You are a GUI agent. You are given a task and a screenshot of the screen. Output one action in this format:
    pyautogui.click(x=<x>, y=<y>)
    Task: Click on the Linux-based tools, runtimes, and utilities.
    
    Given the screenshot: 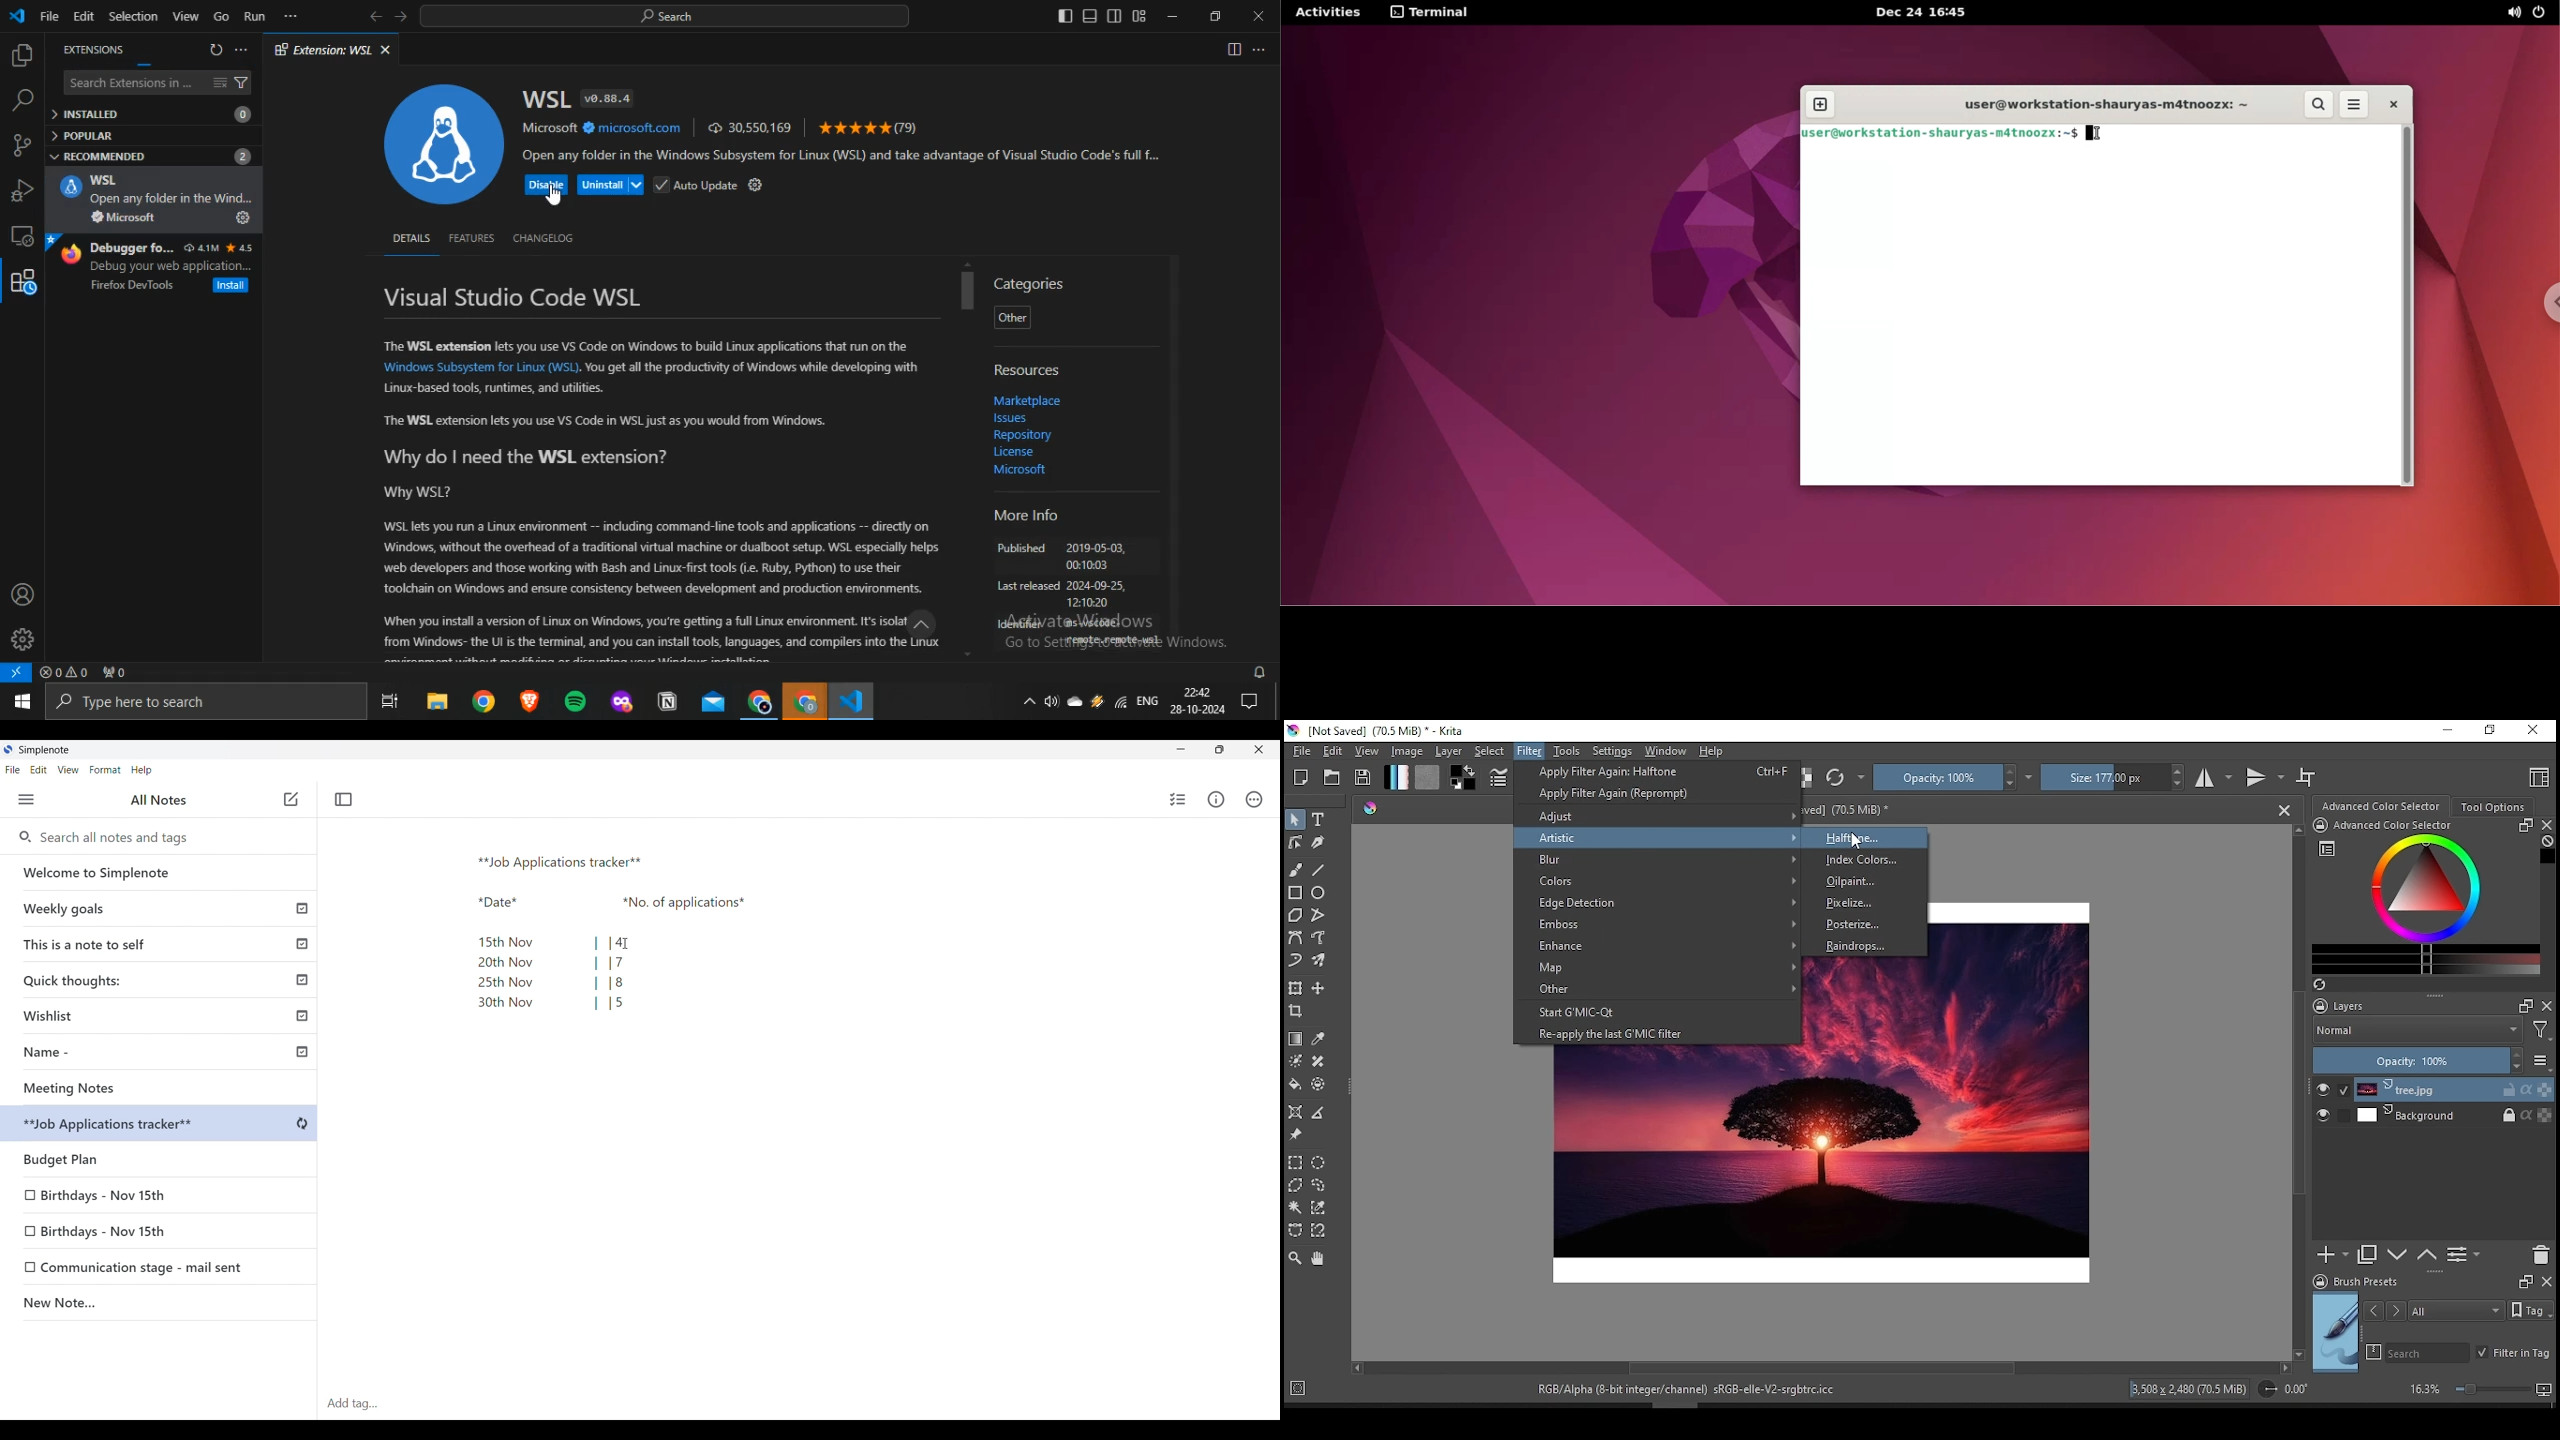 What is the action you would take?
    pyautogui.click(x=494, y=388)
    